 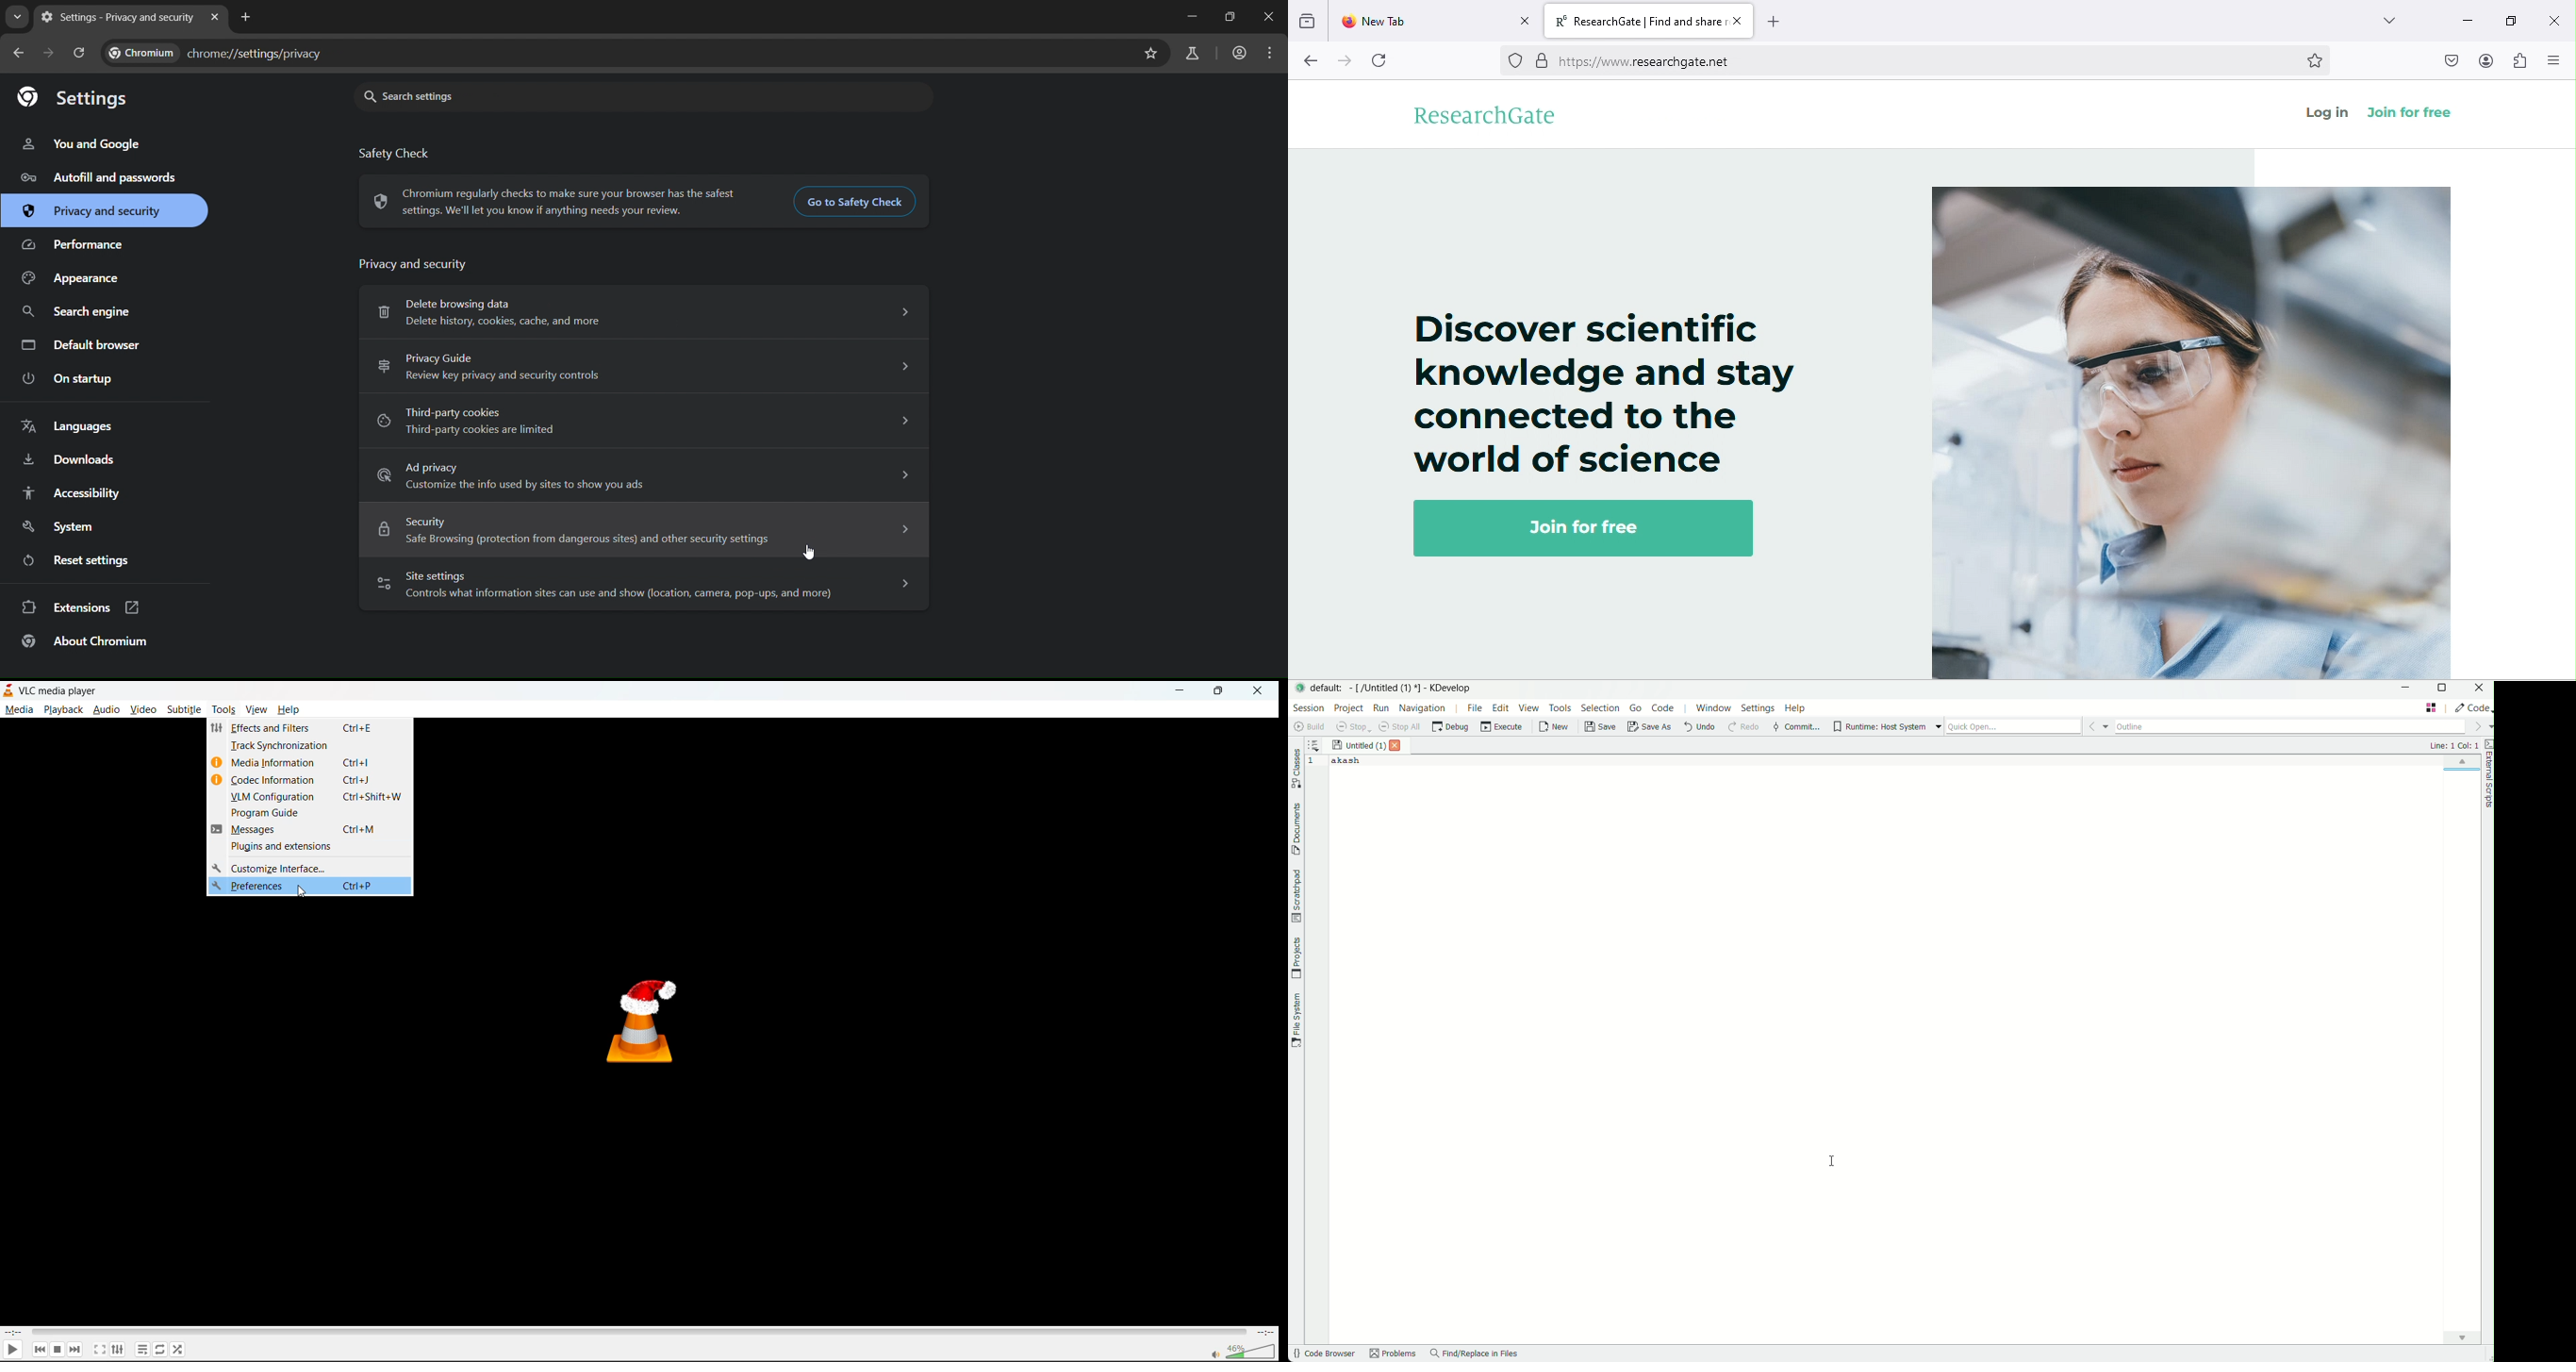 What do you see at coordinates (2196, 425) in the screenshot?
I see `image` at bounding box center [2196, 425].